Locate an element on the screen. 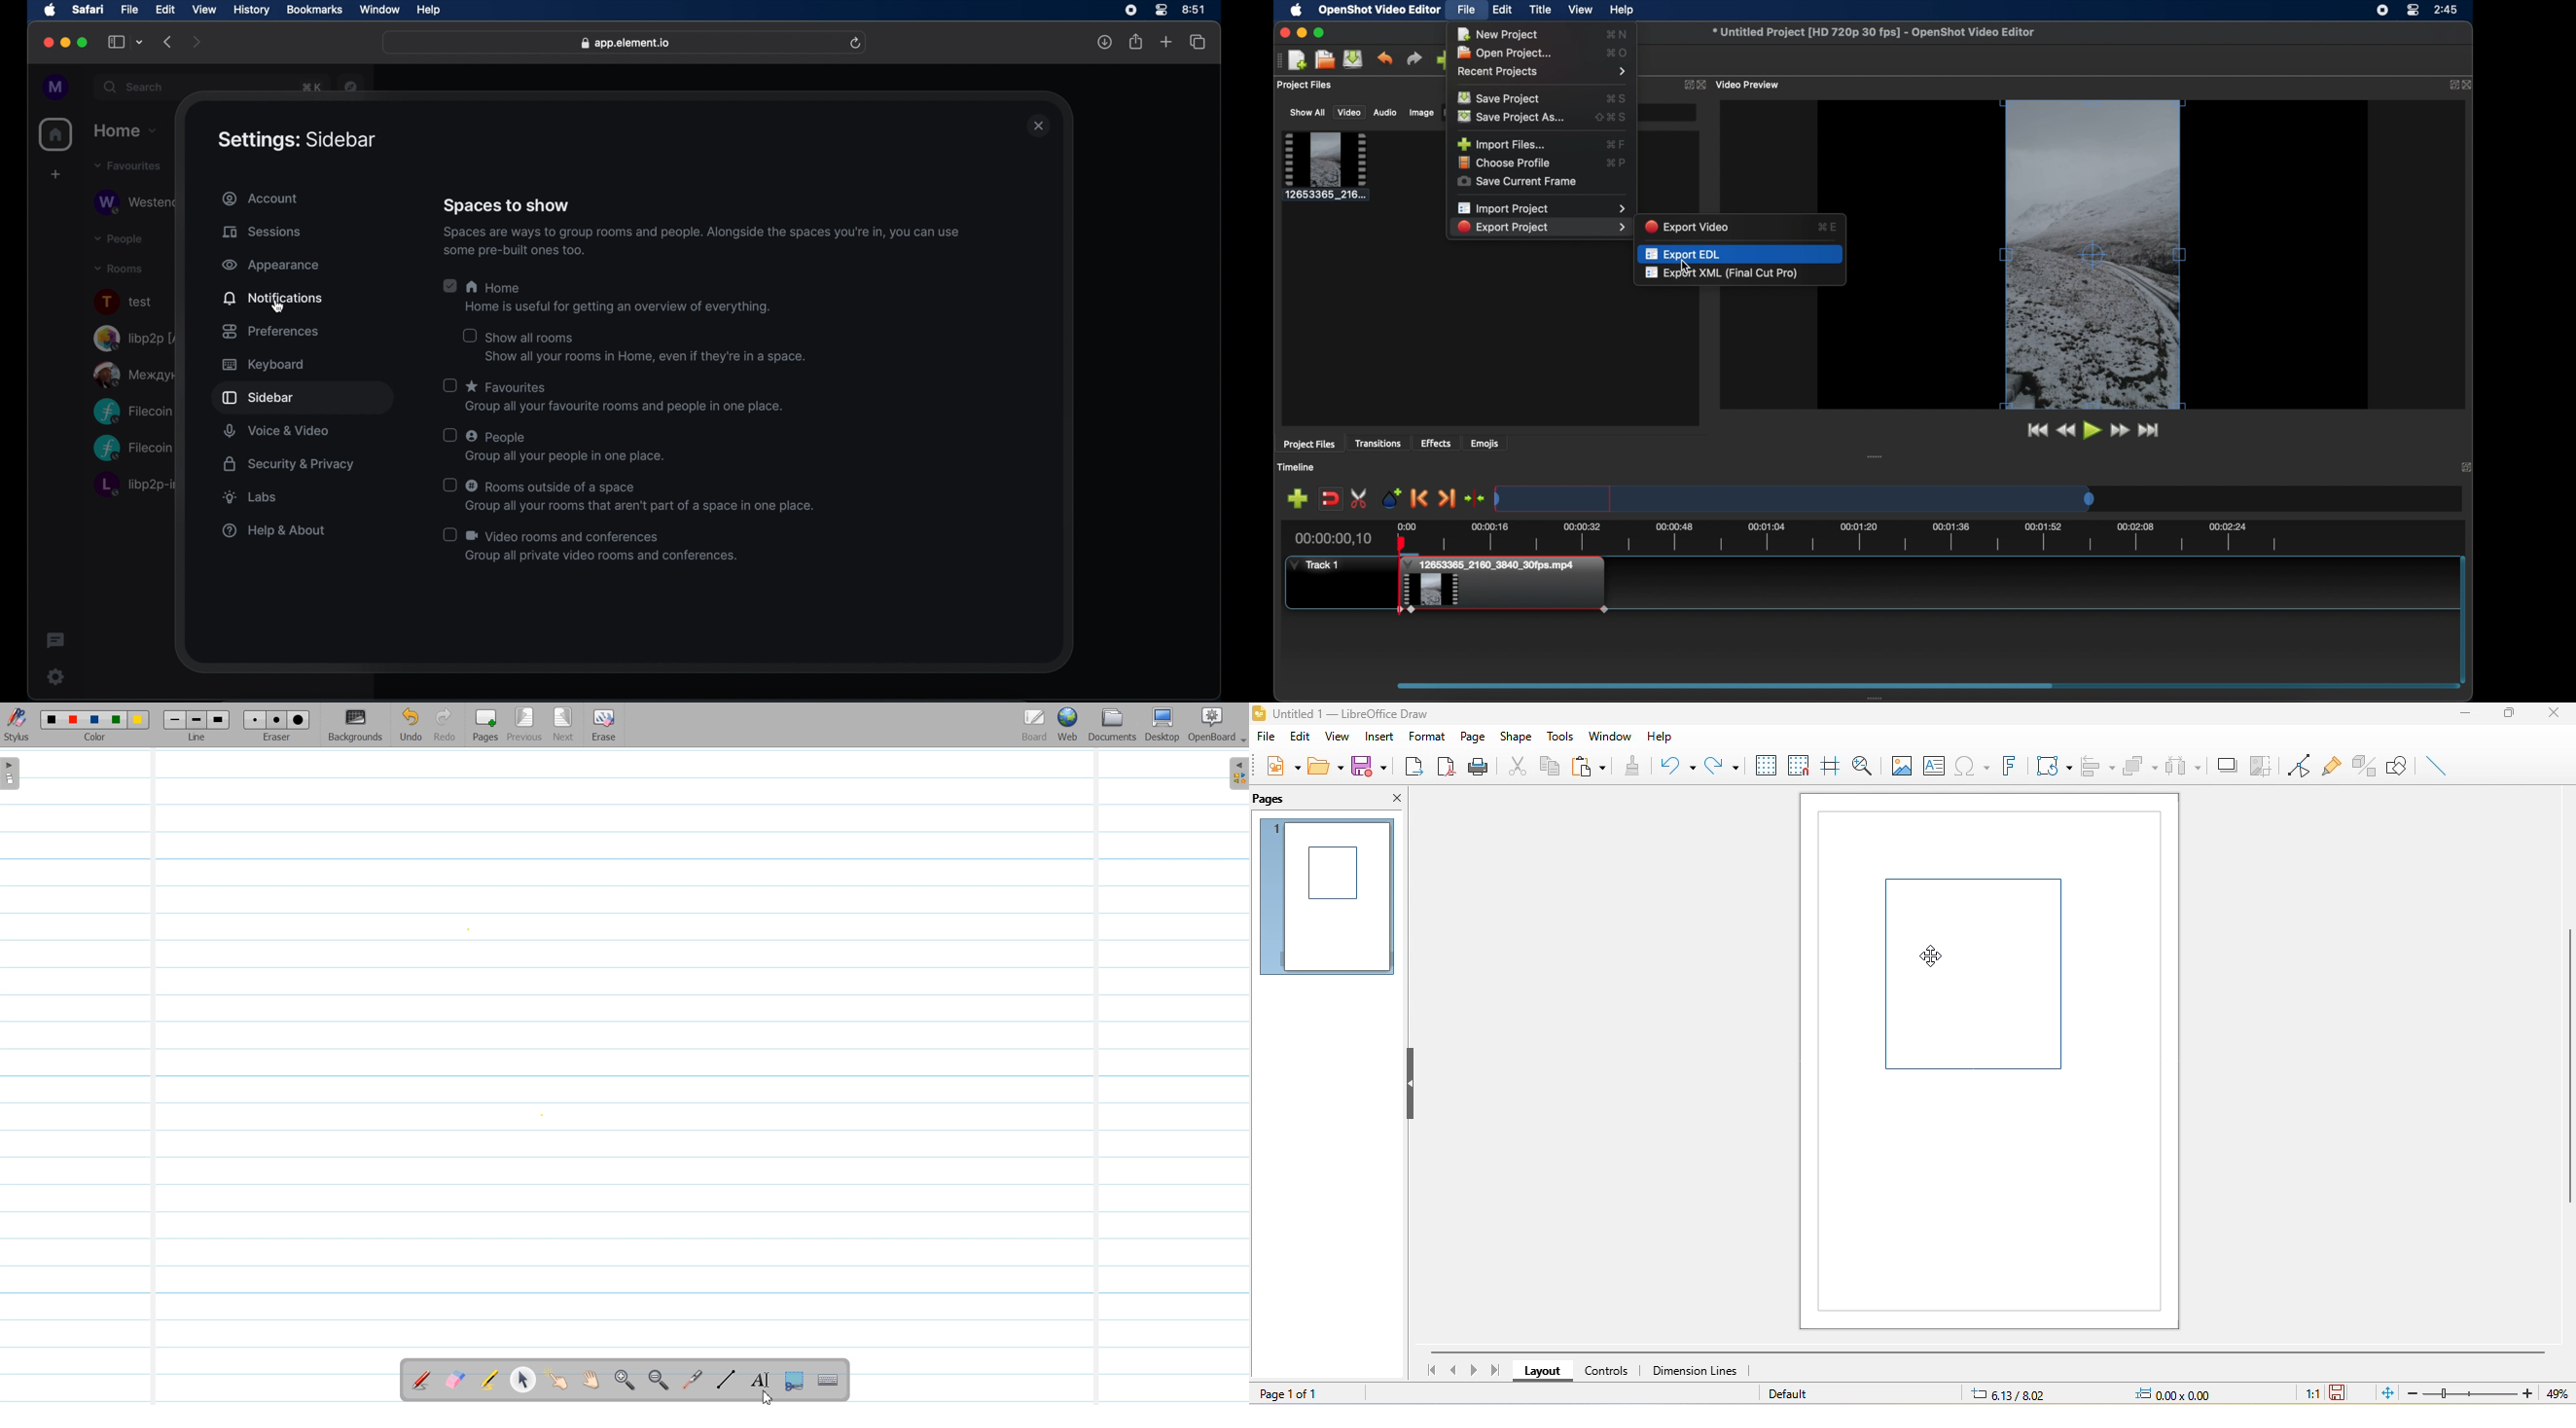 Image resolution: width=2576 pixels, height=1428 pixels. shape is located at coordinates (1517, 736).